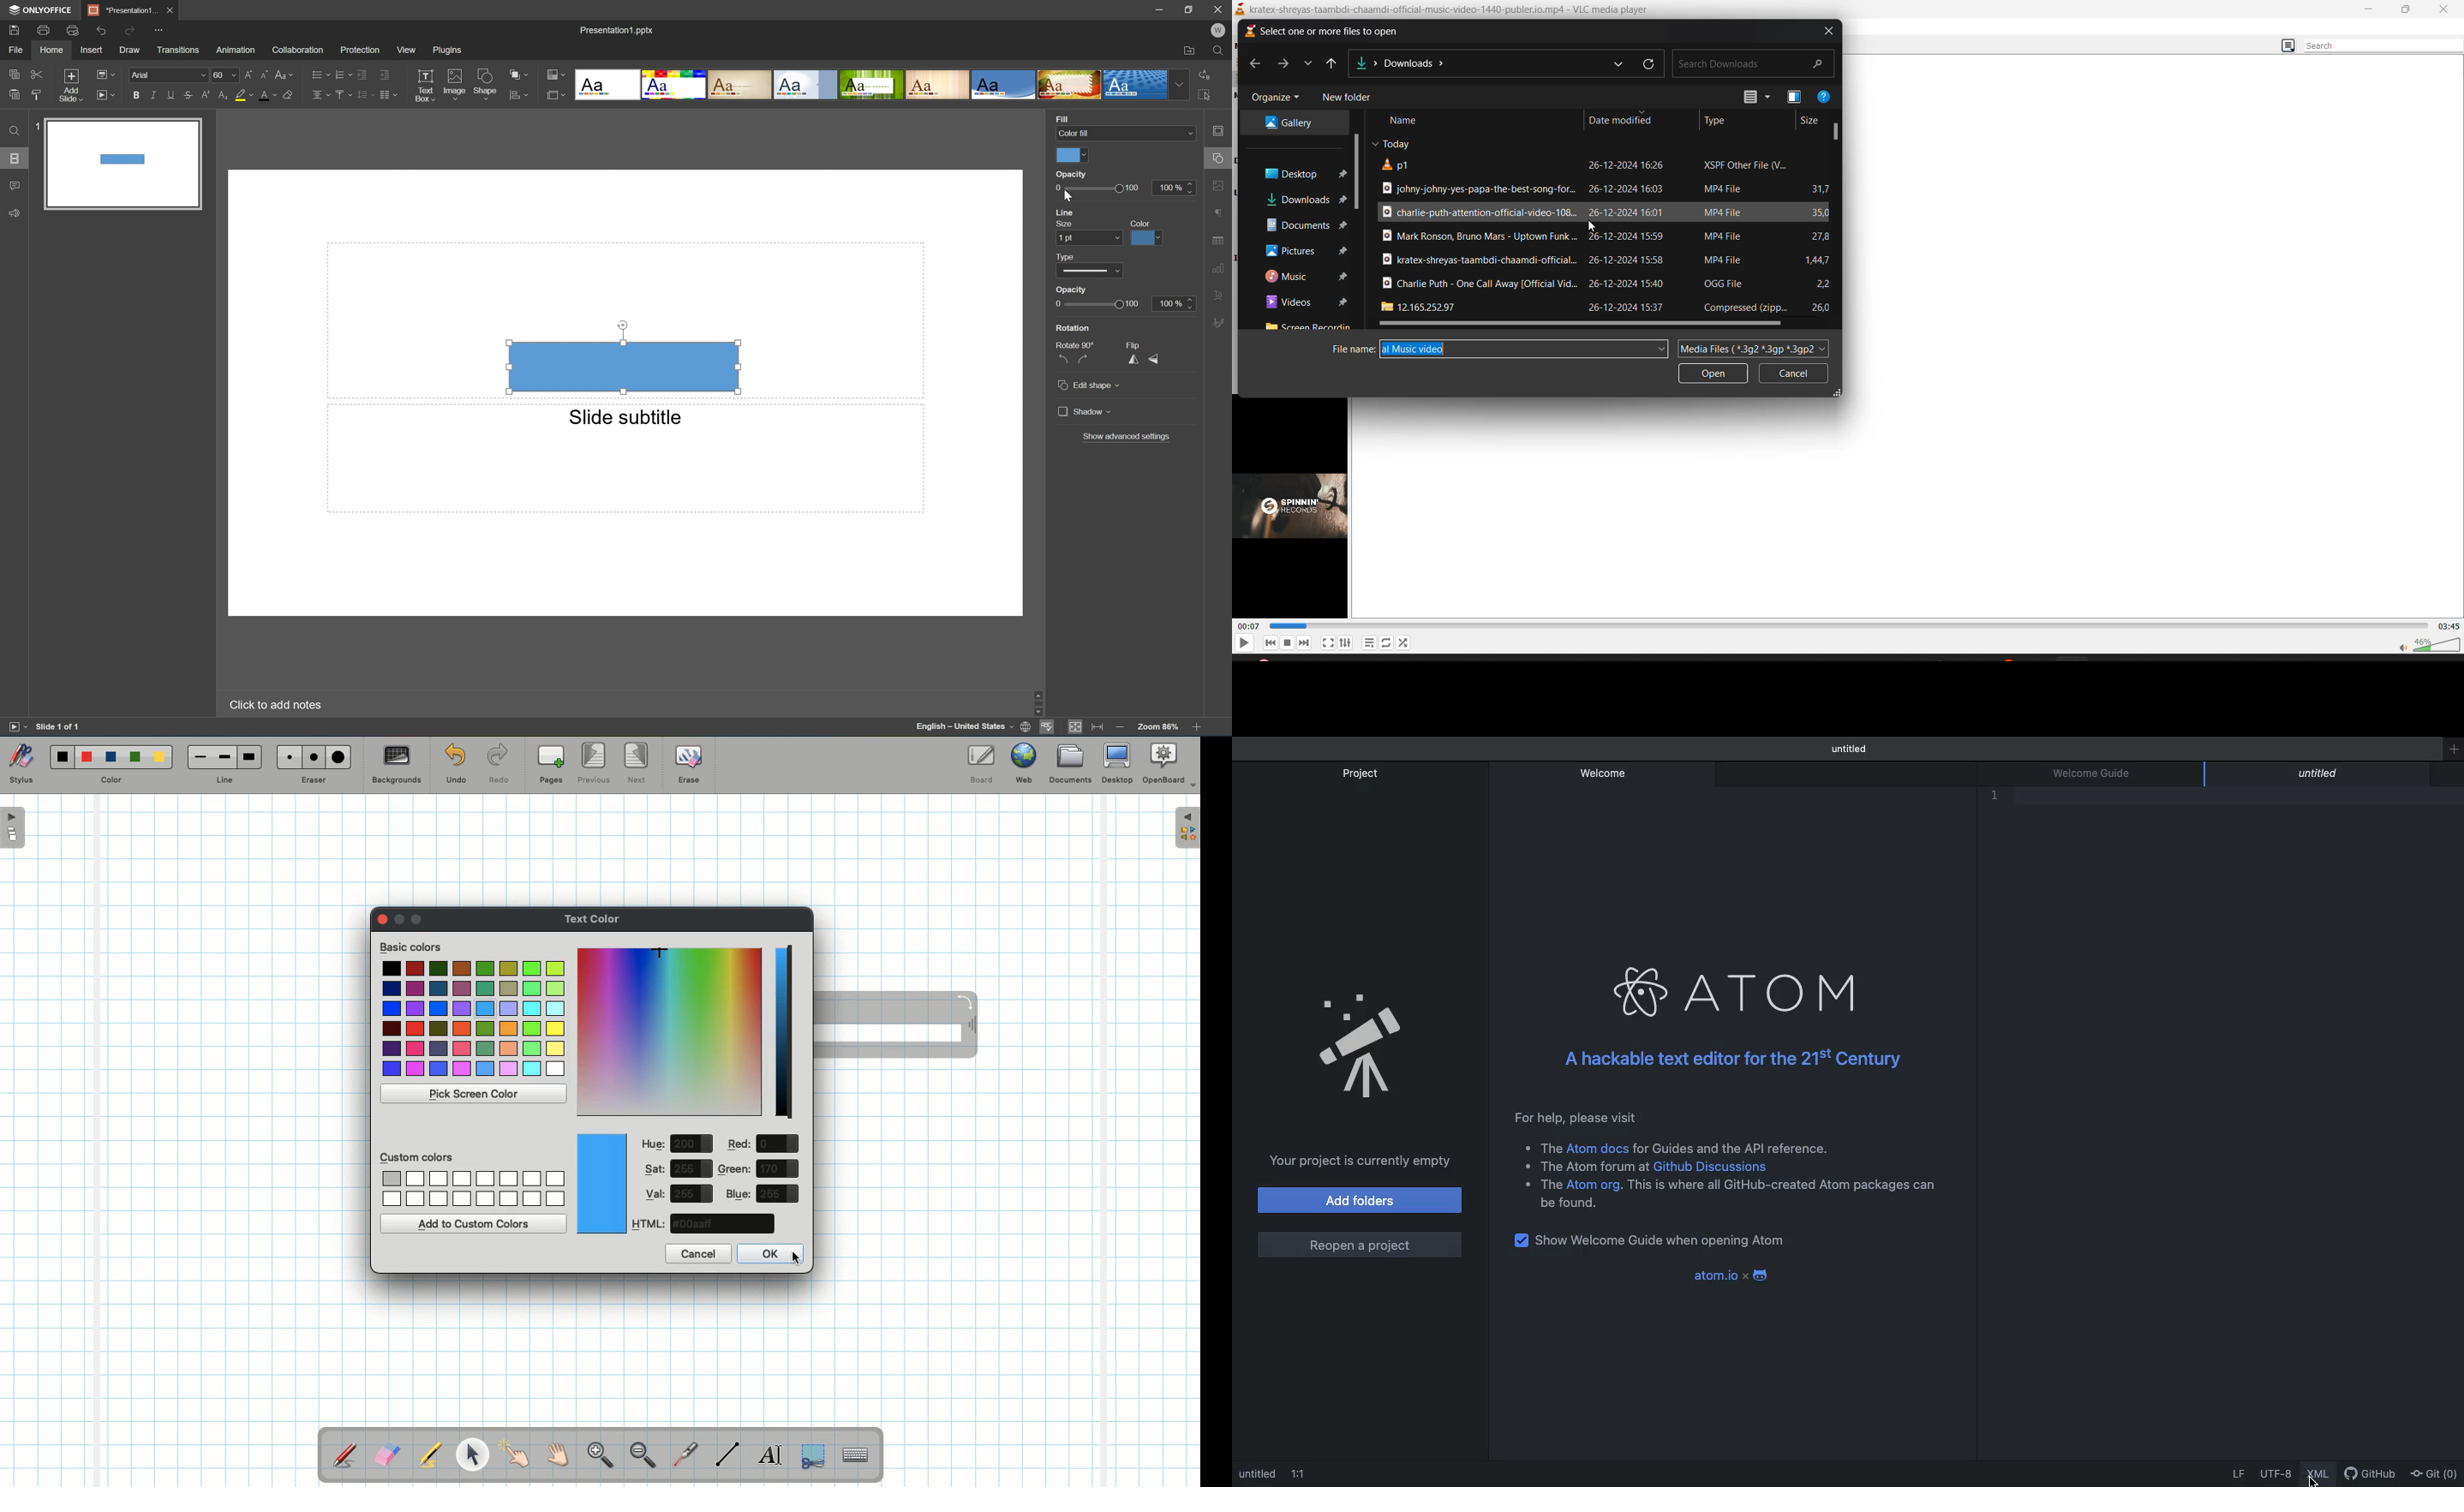 The width and height of the screenshot is (2464, 1512). I want to click on date modified, so click(1644, 212).